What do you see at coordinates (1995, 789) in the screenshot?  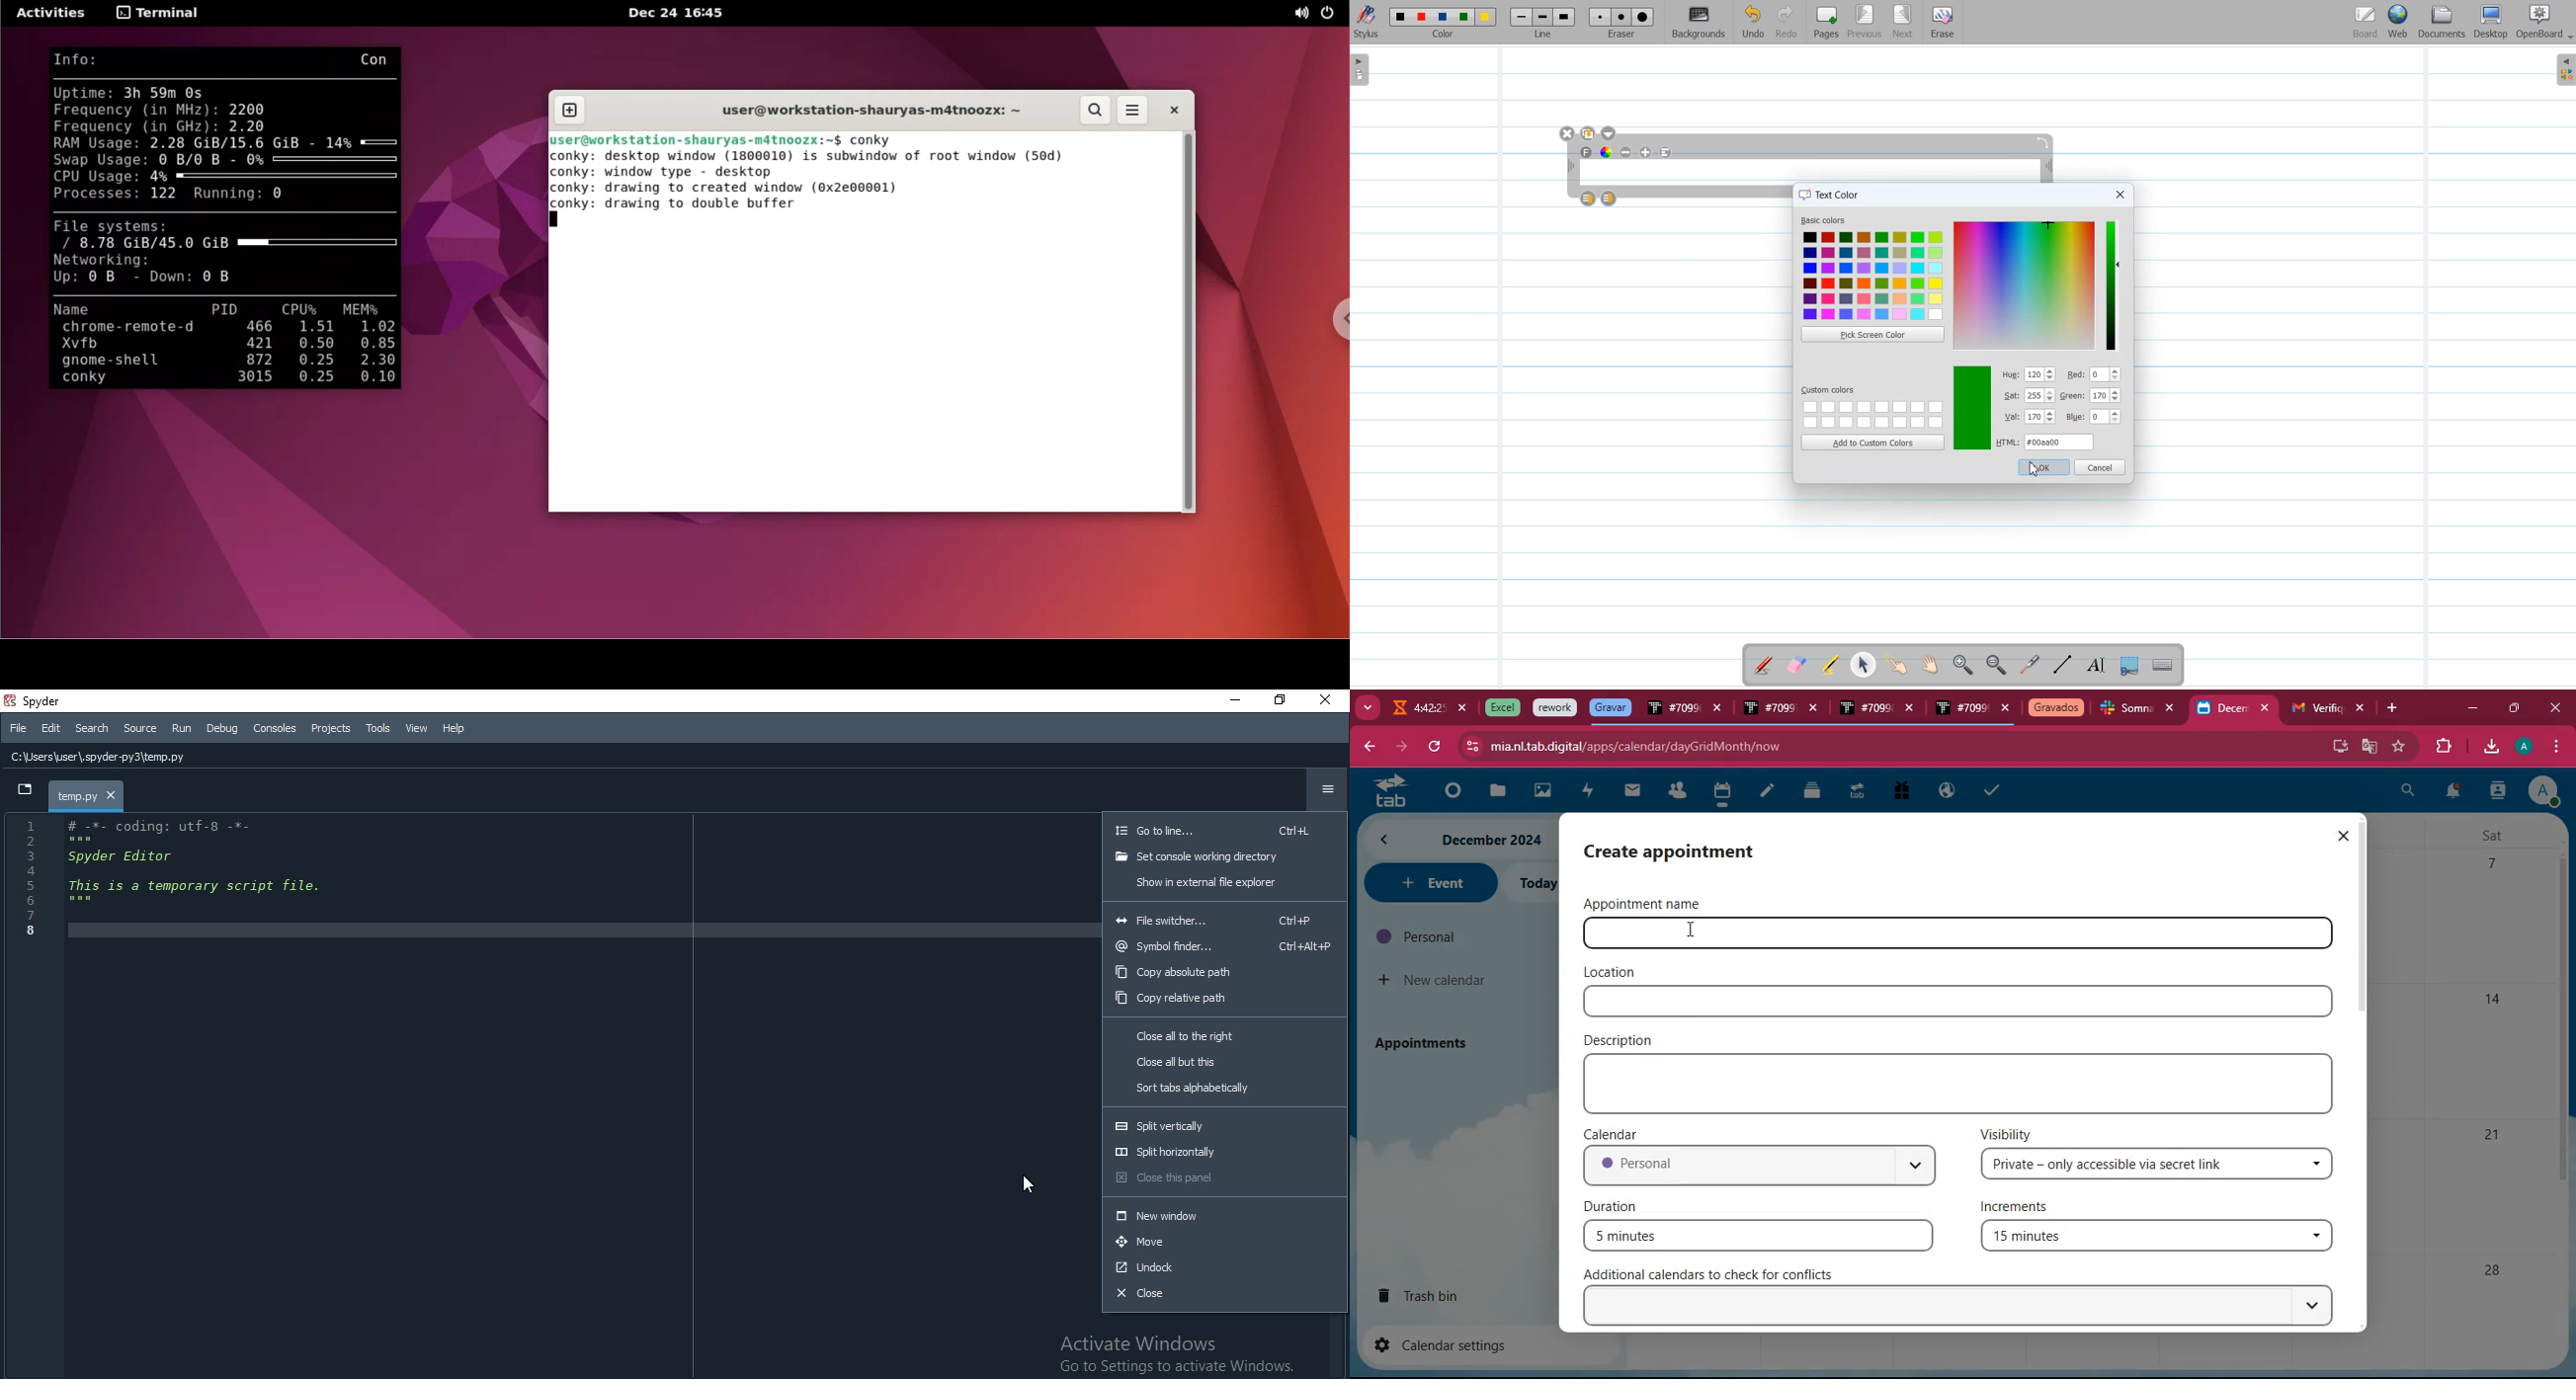 I see `taks` at bounding box center [1995, 789].